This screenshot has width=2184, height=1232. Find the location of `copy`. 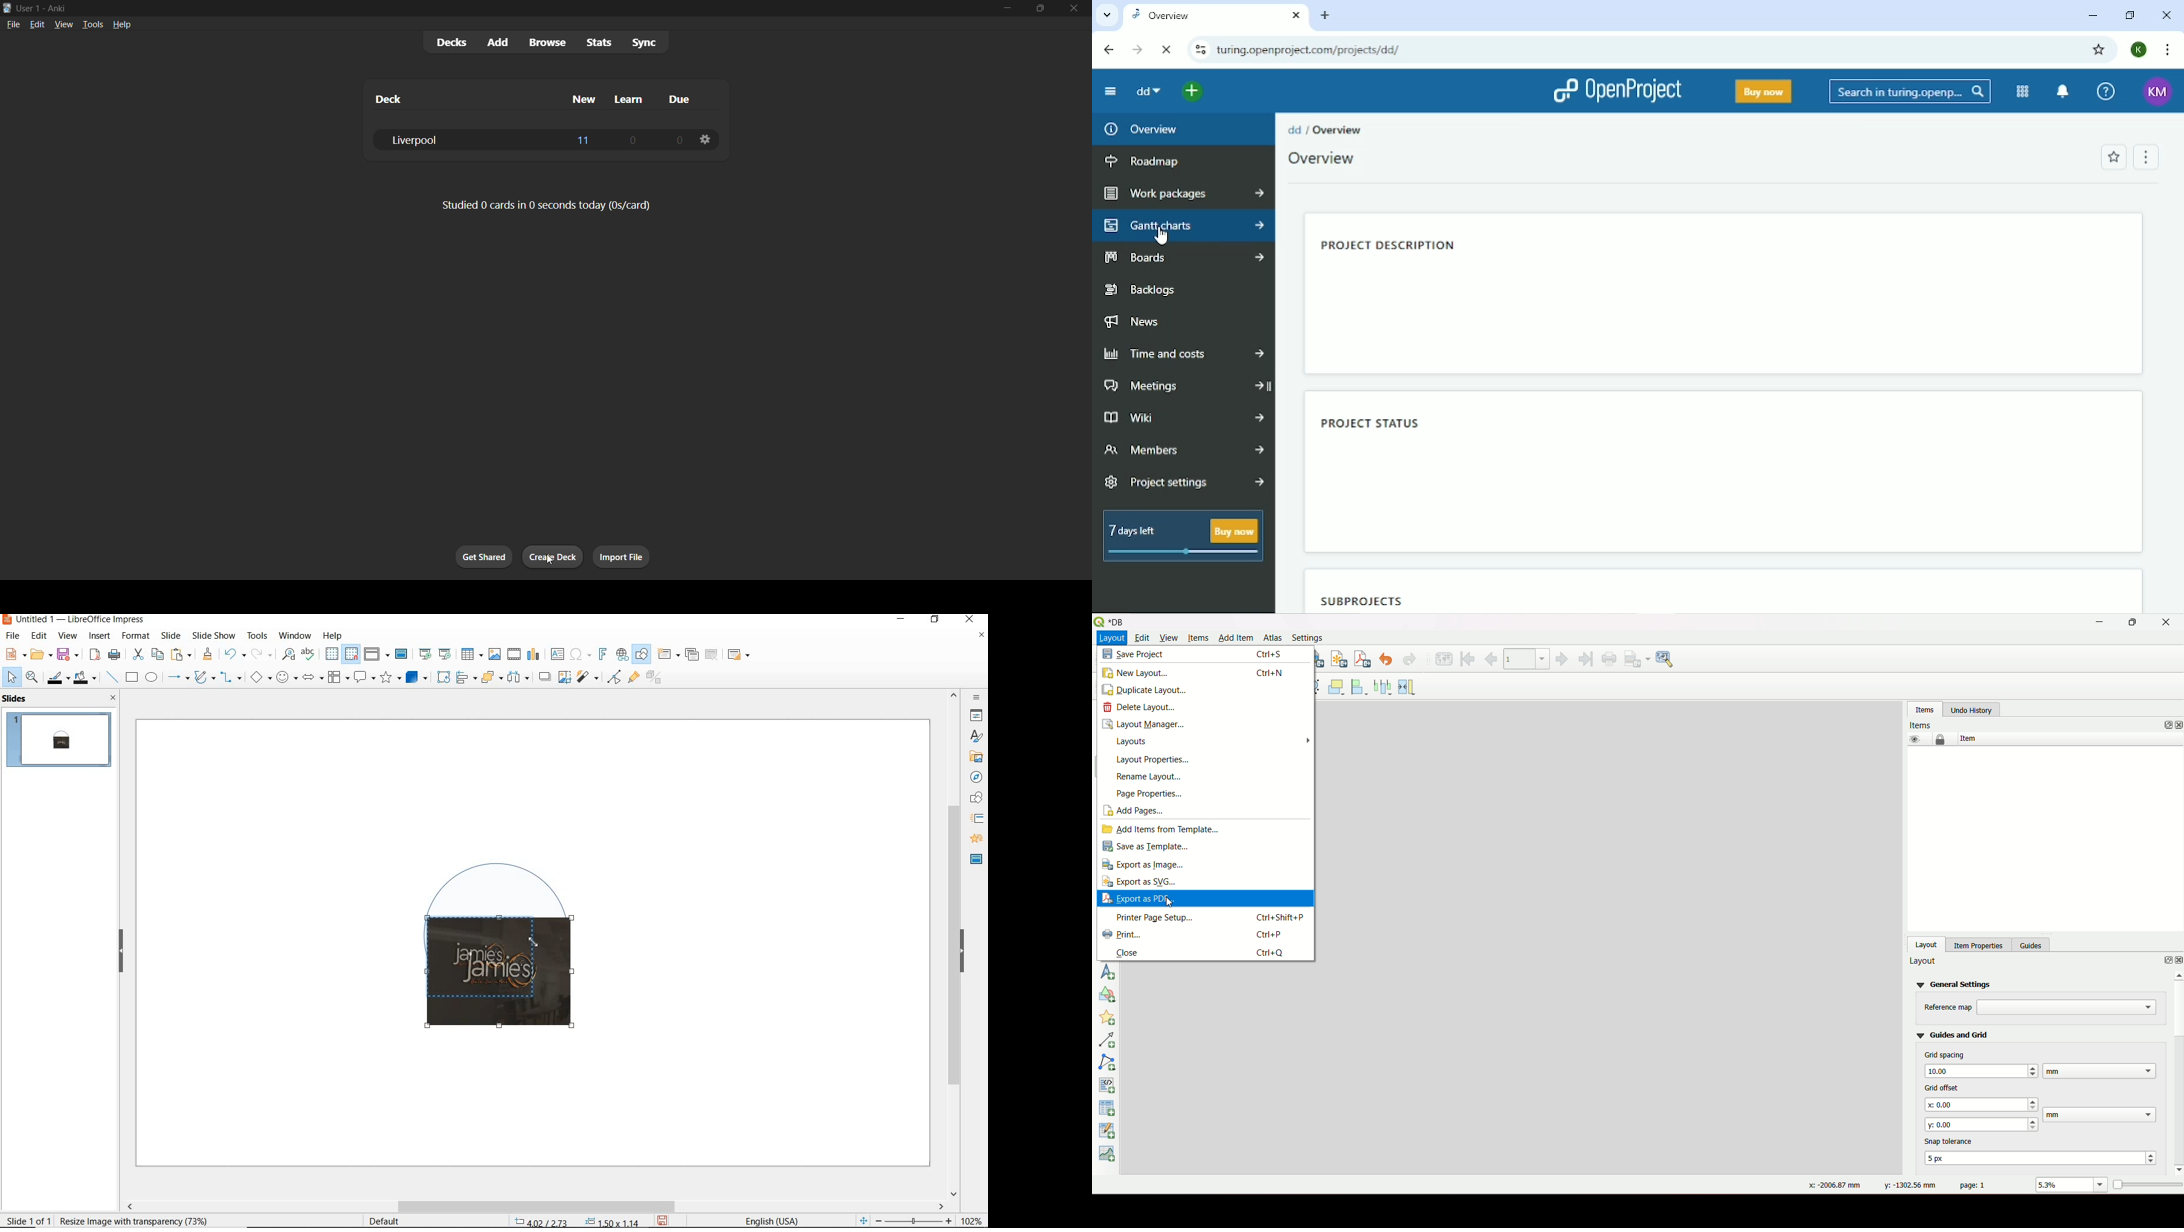

copy is located at coordinates (157, 655).